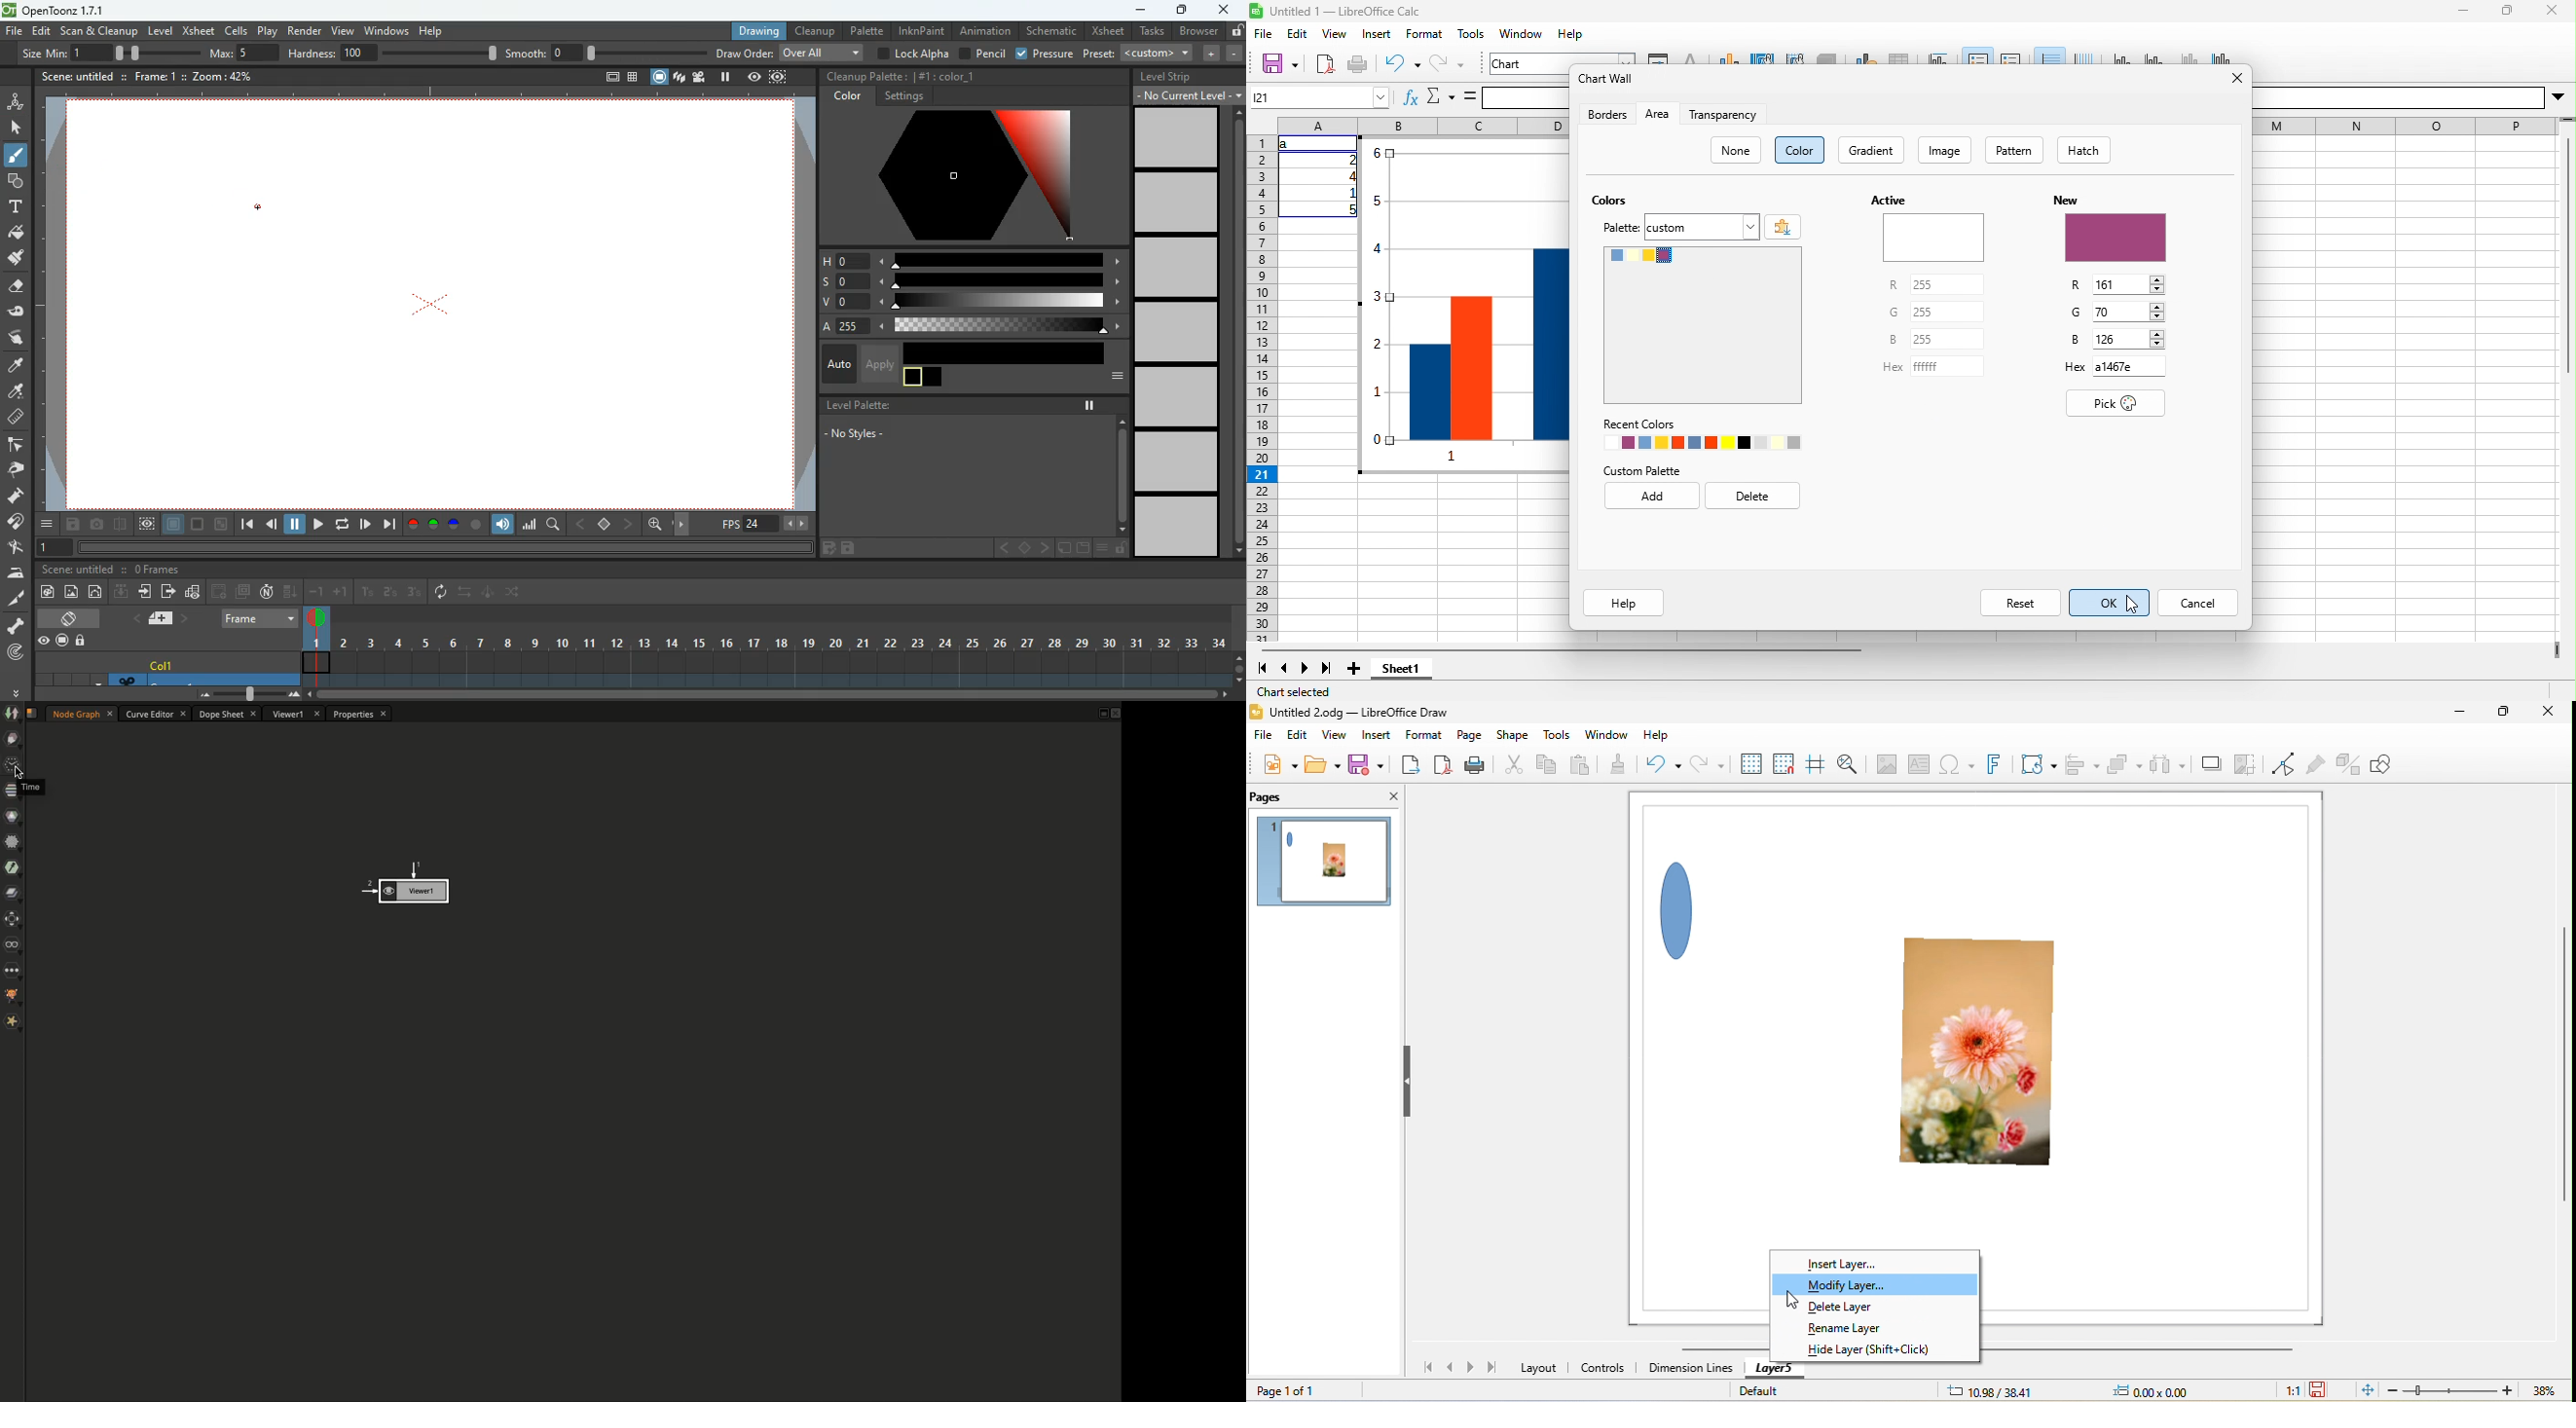 The width and height of the screenshot is (2576, 1428). Describe the element at coordinates (1424, 735) in the screenshot. I see `format` at that location.